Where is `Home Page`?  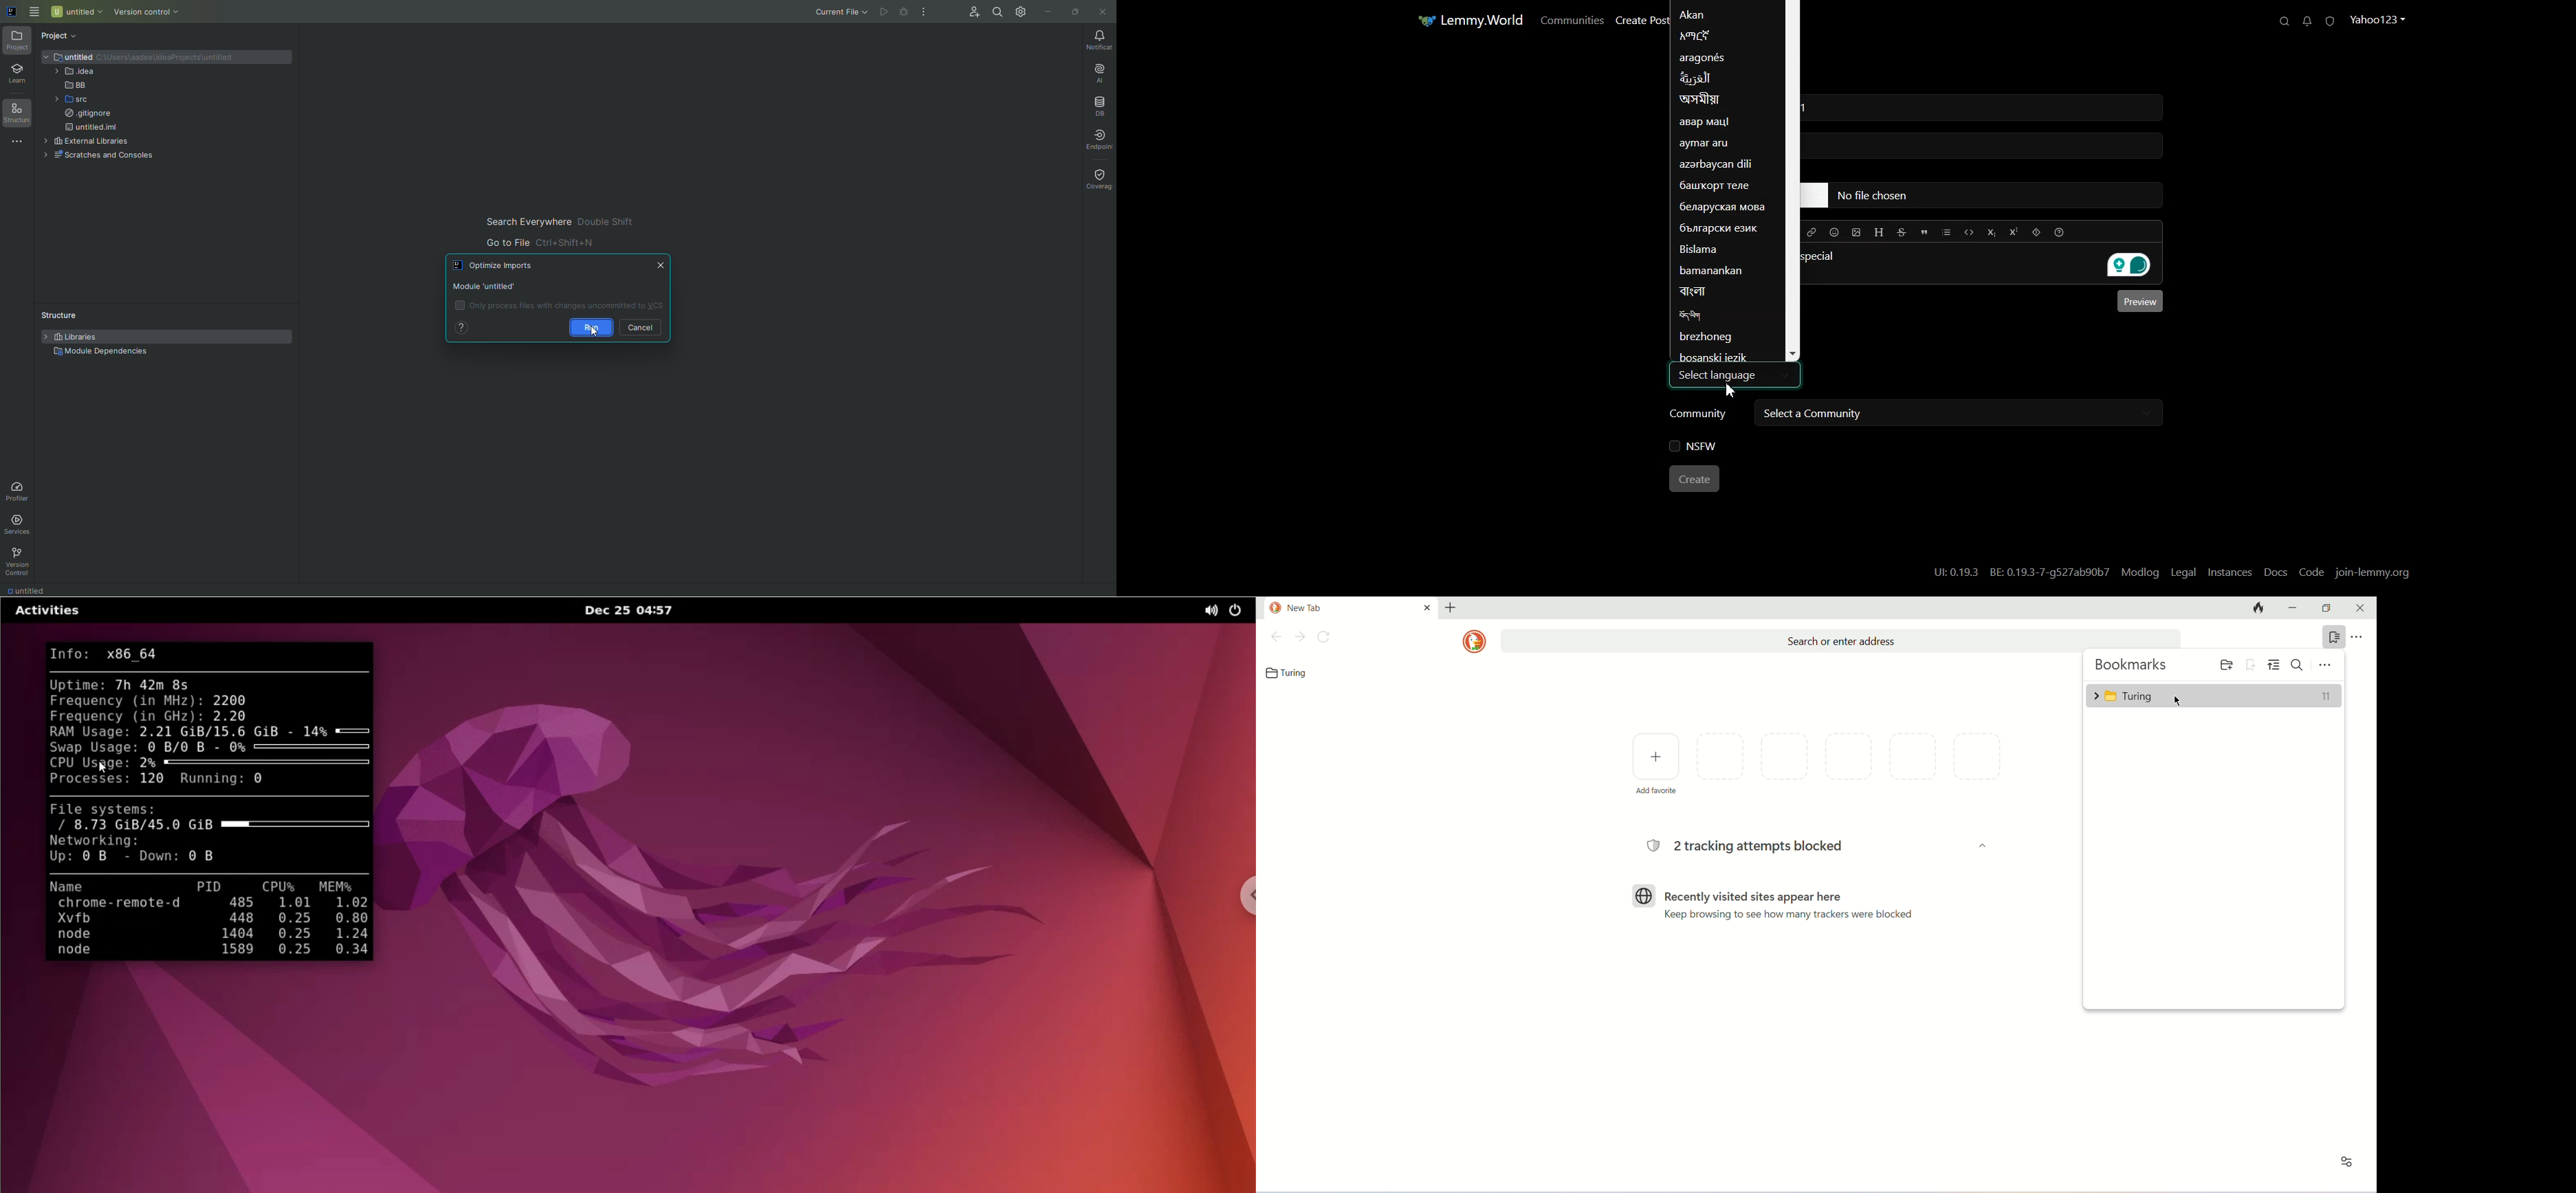 Home Page is located at coordinates (1467, 21).